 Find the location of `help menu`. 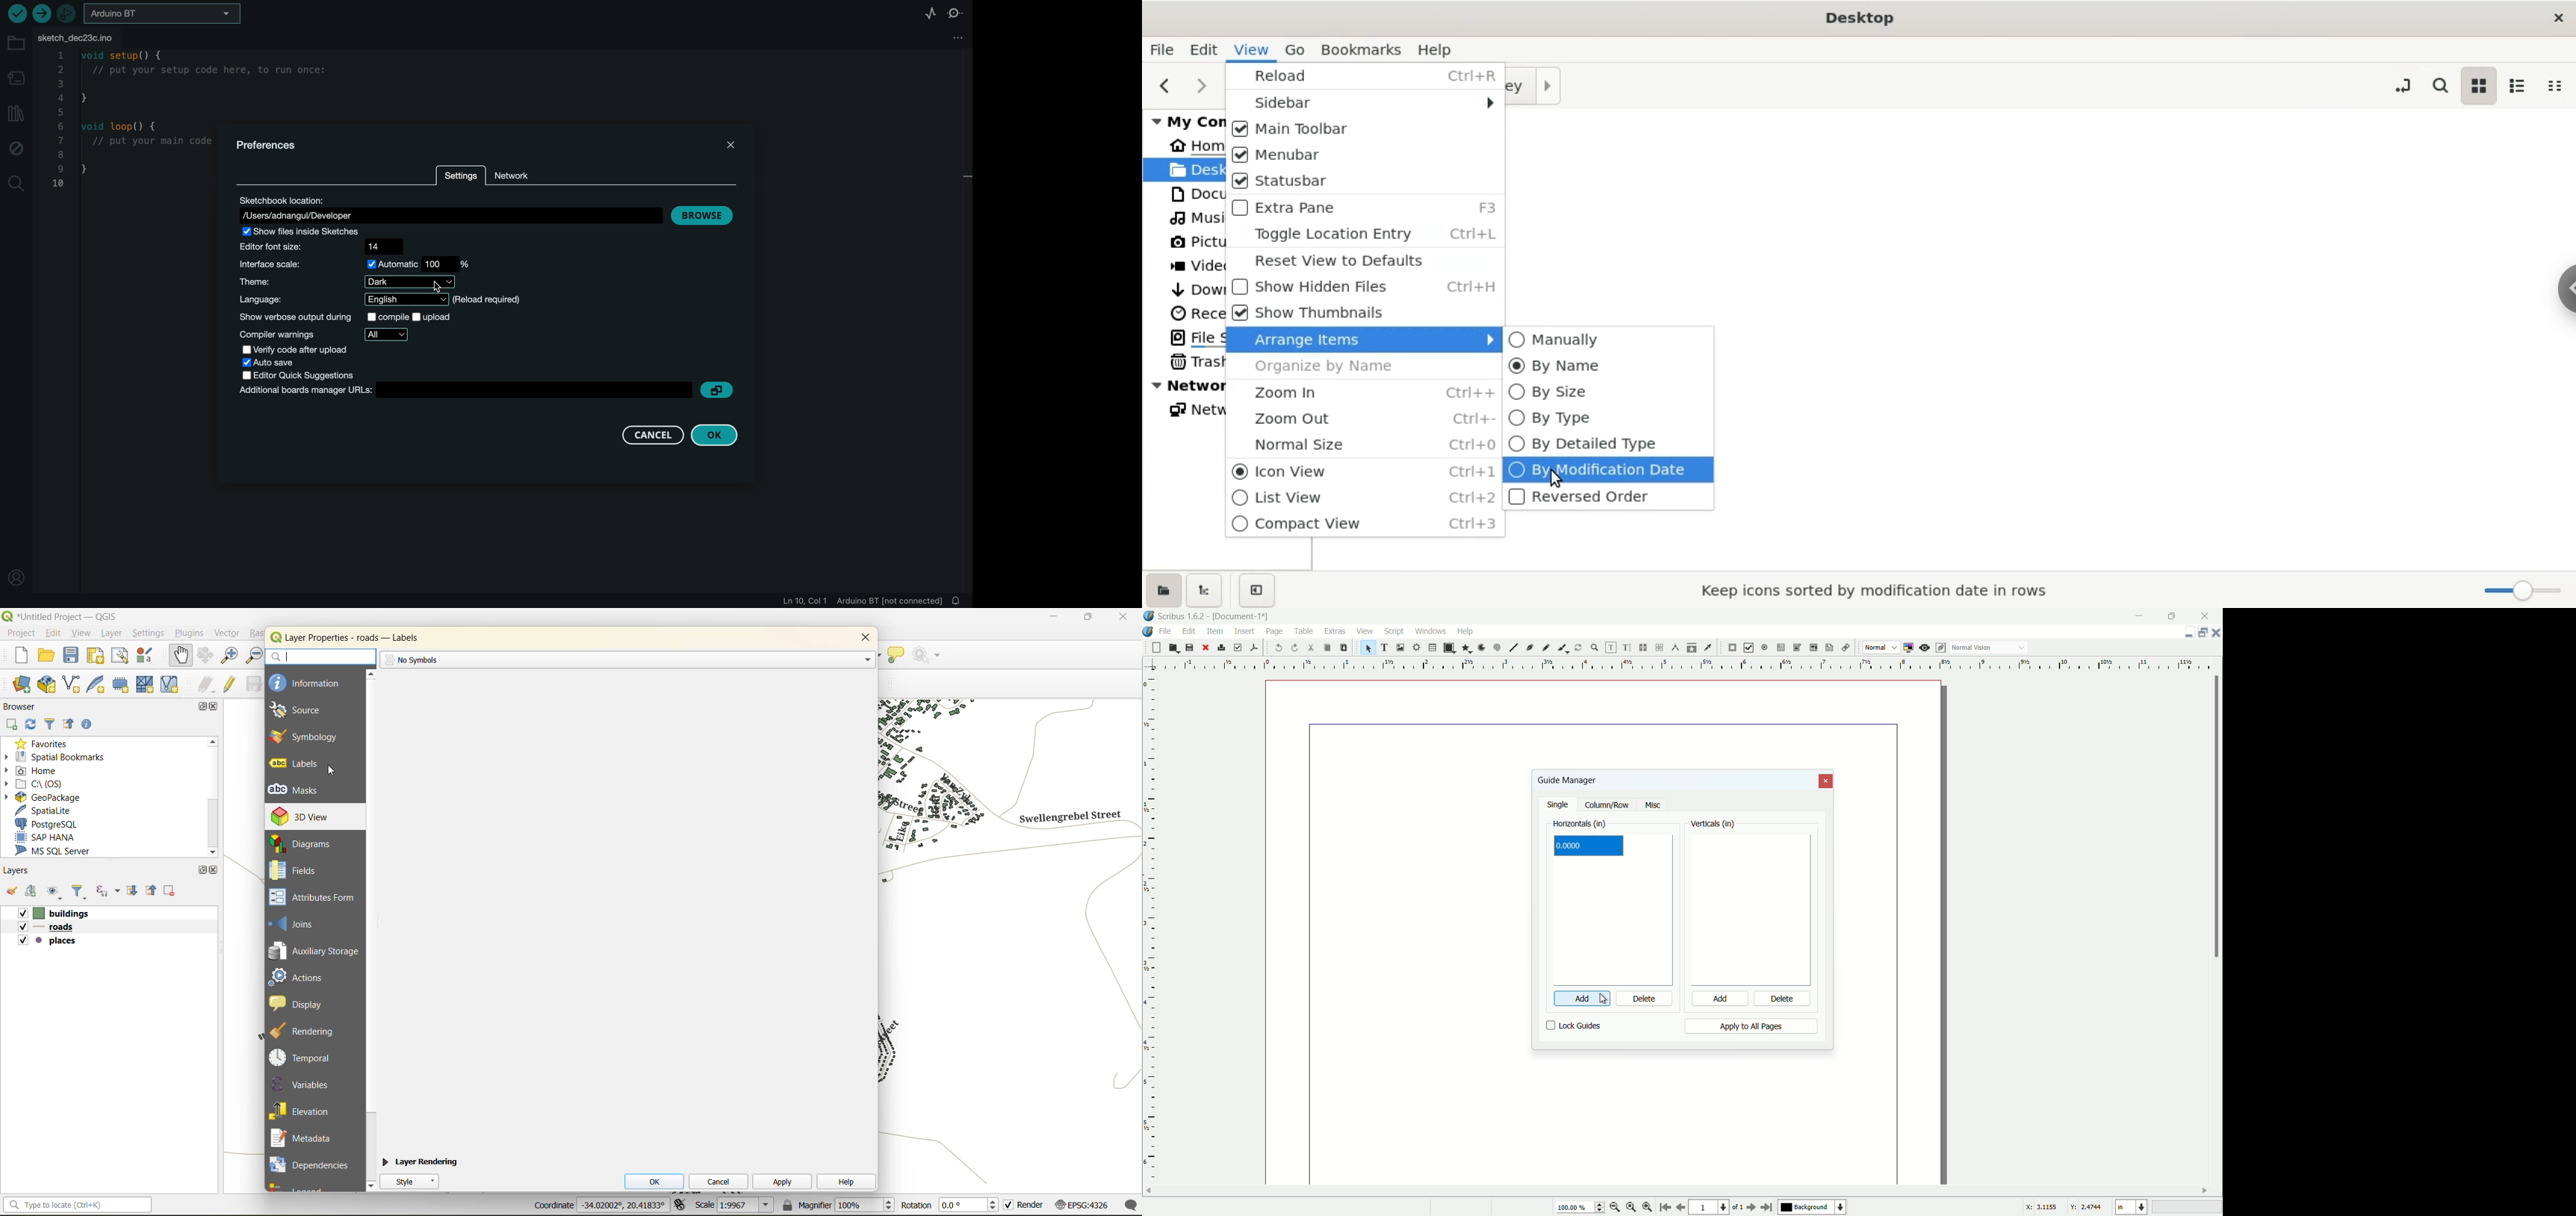

help menu is located at coordinates (1465, 631).